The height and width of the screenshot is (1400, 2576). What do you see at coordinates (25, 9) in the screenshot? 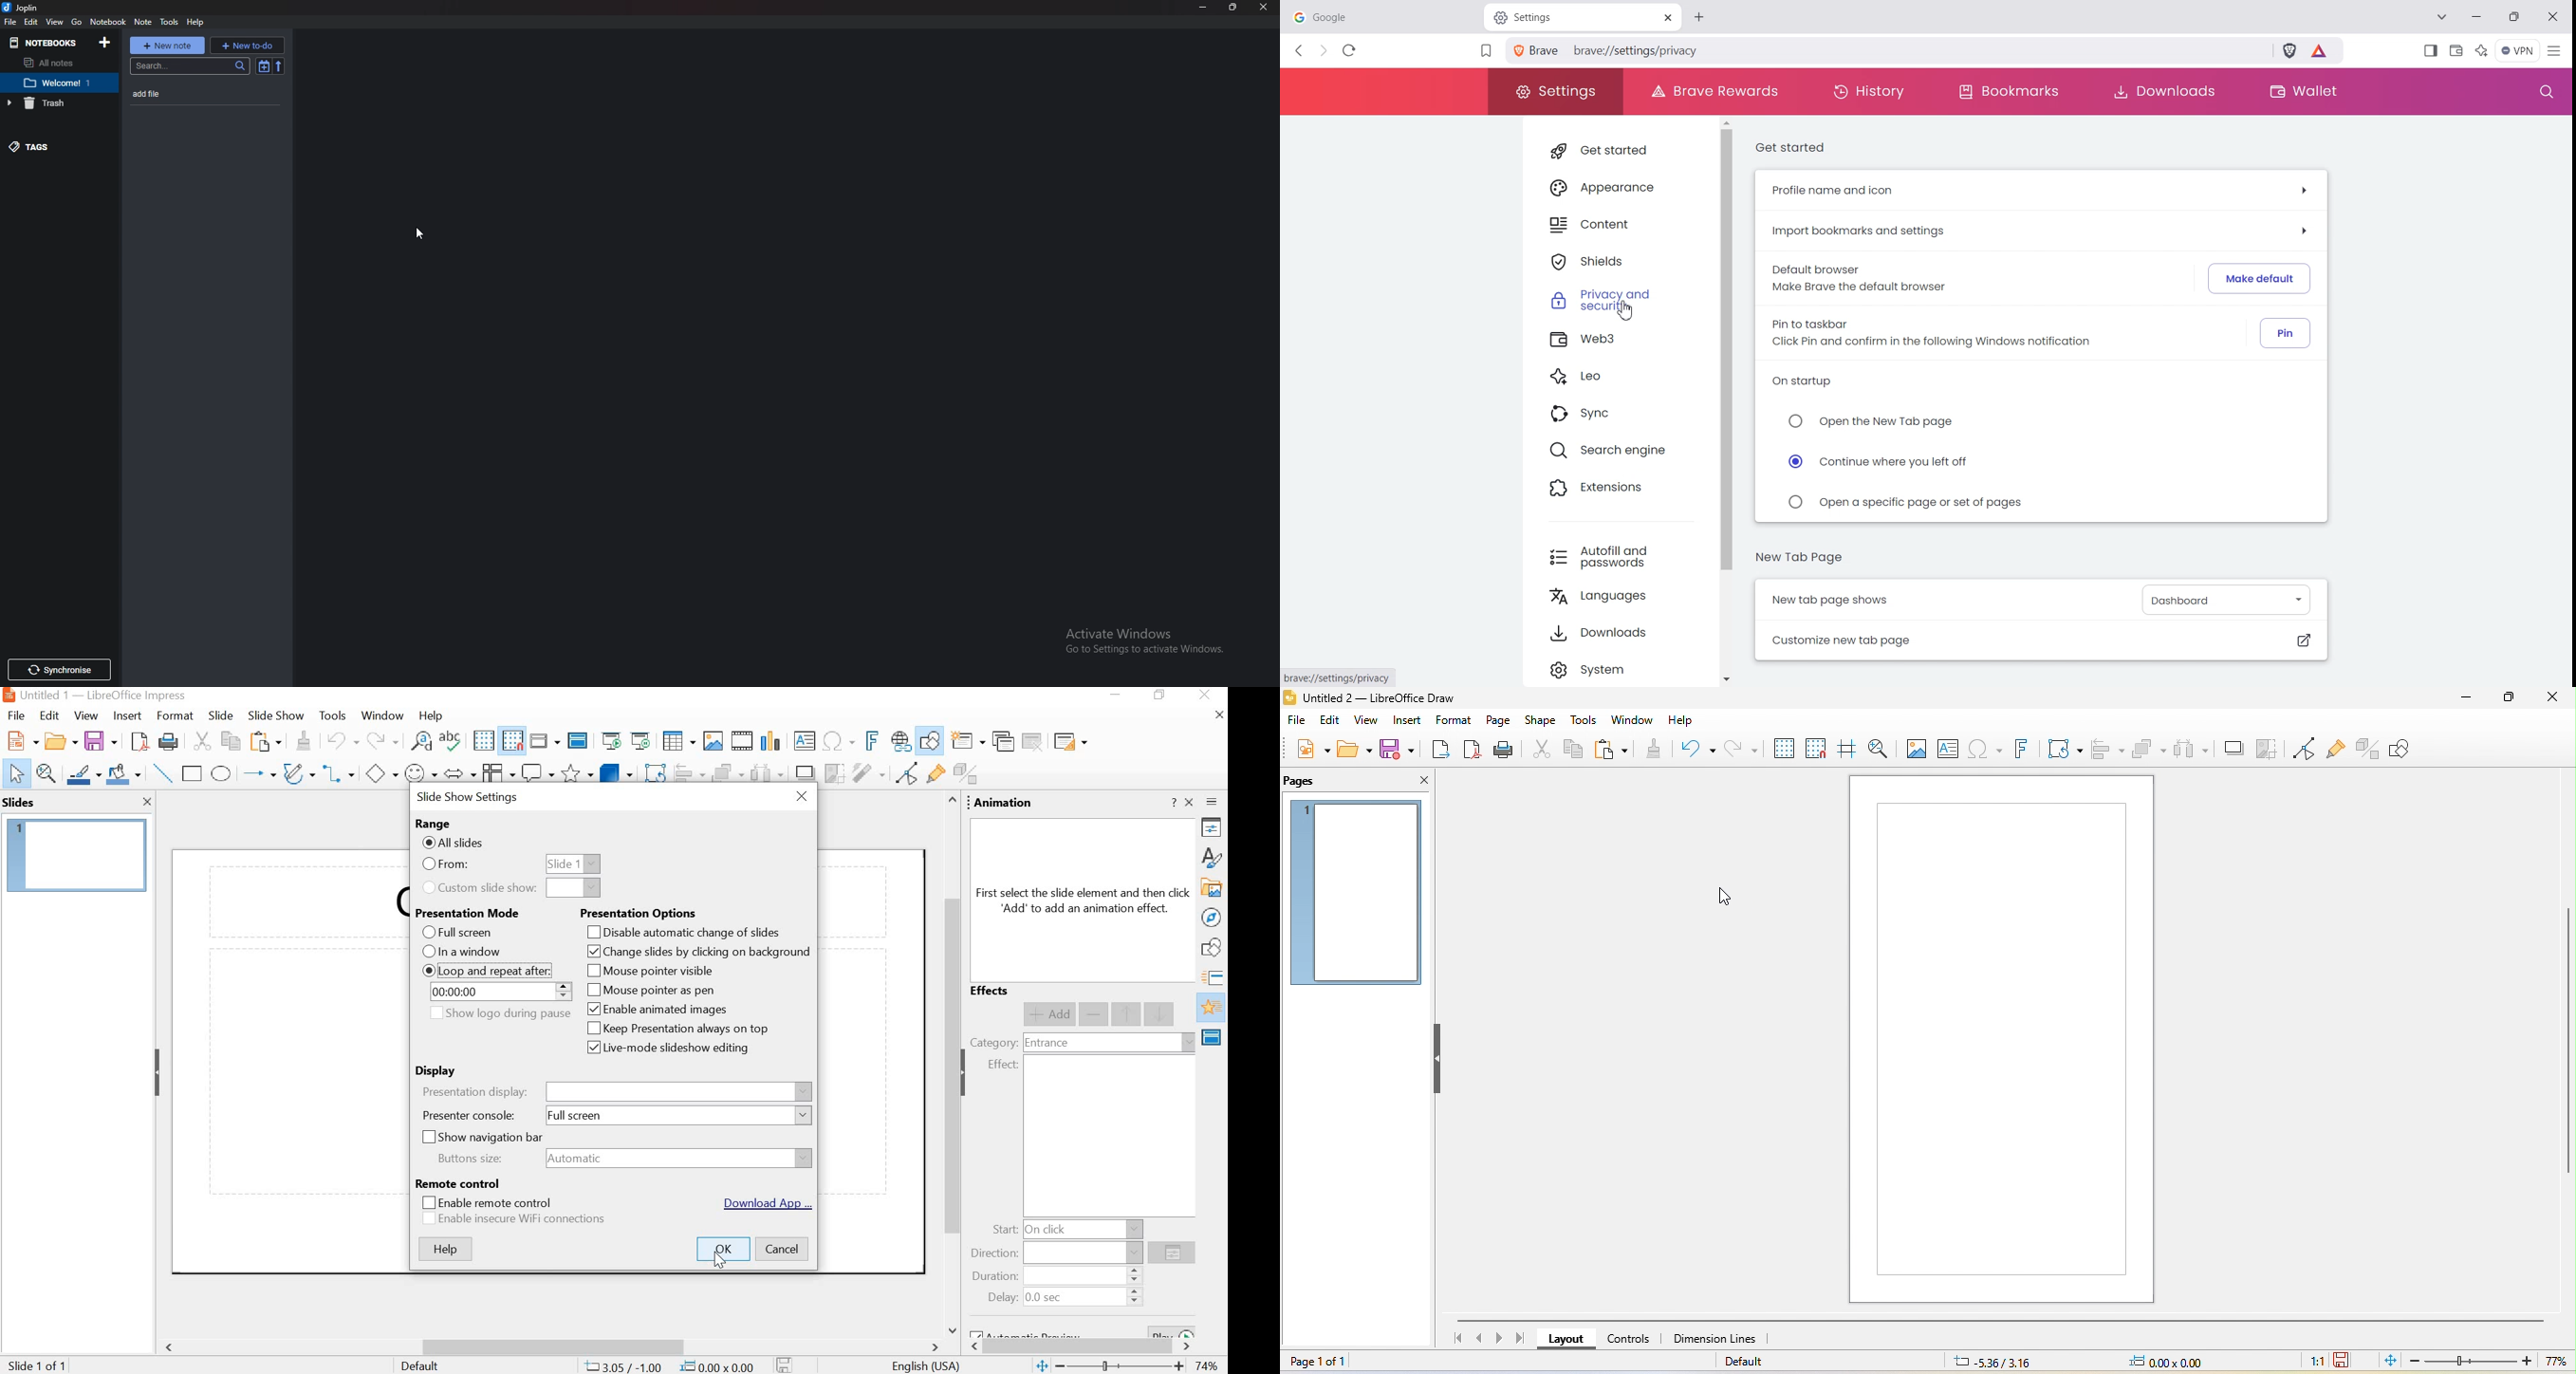
I see `joplin` at bounding box center [25, 9].